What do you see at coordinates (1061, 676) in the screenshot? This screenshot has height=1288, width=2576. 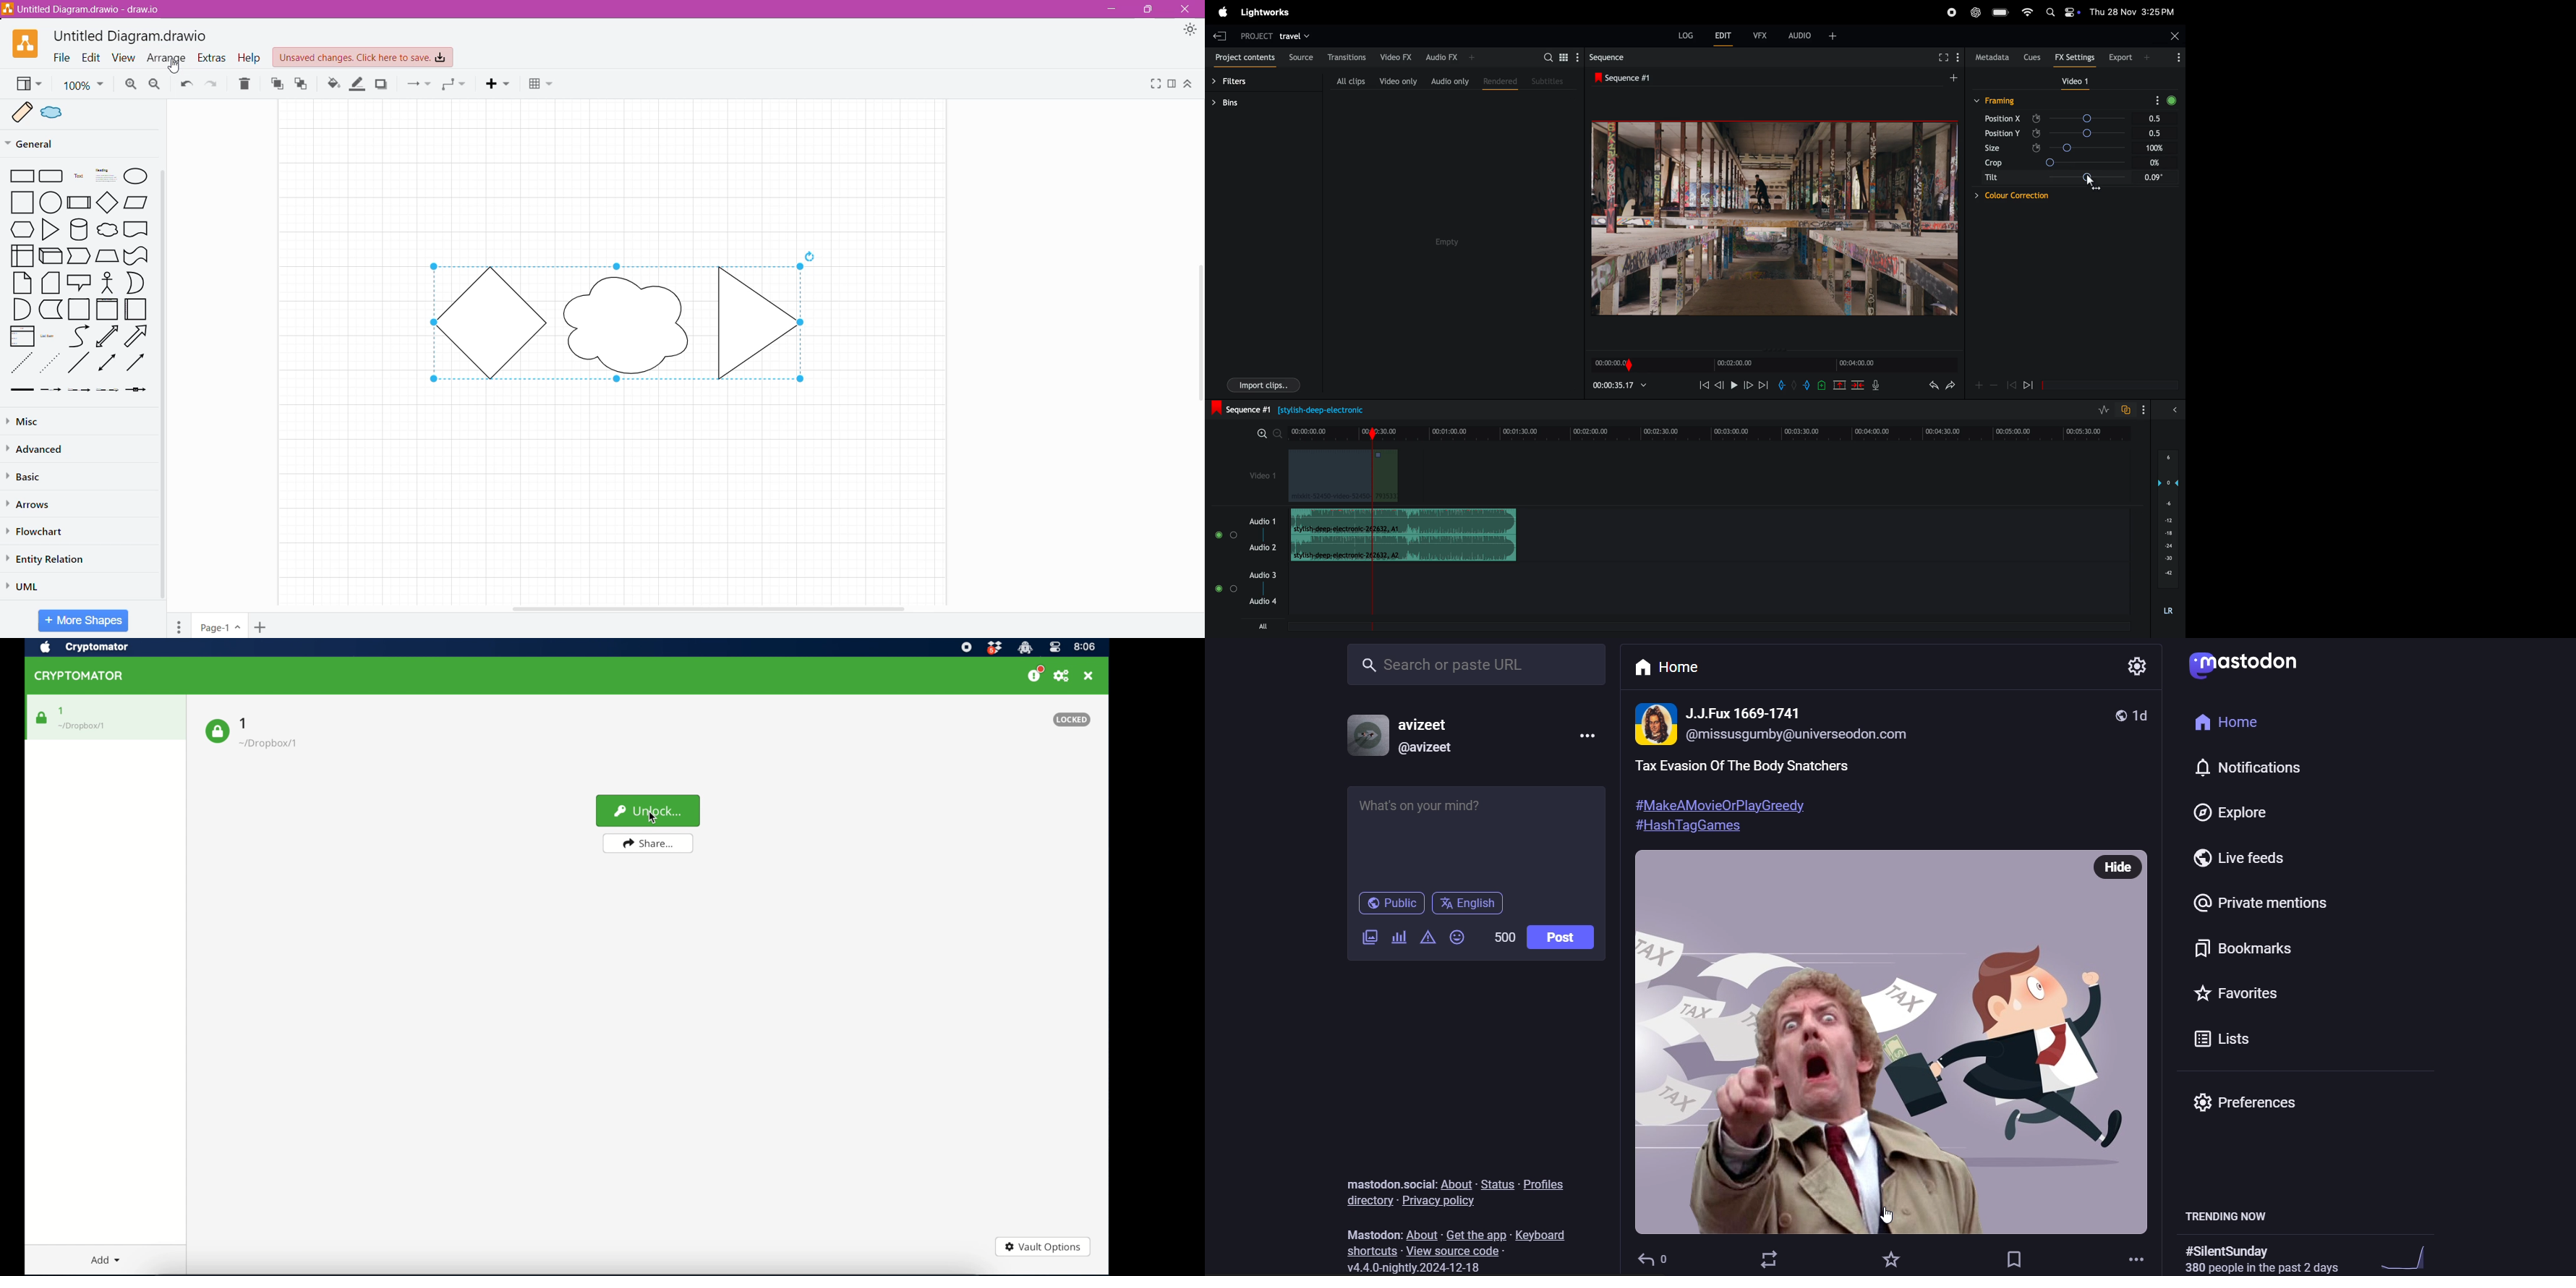 I see `preferences` at bounding box center [1061, 676].